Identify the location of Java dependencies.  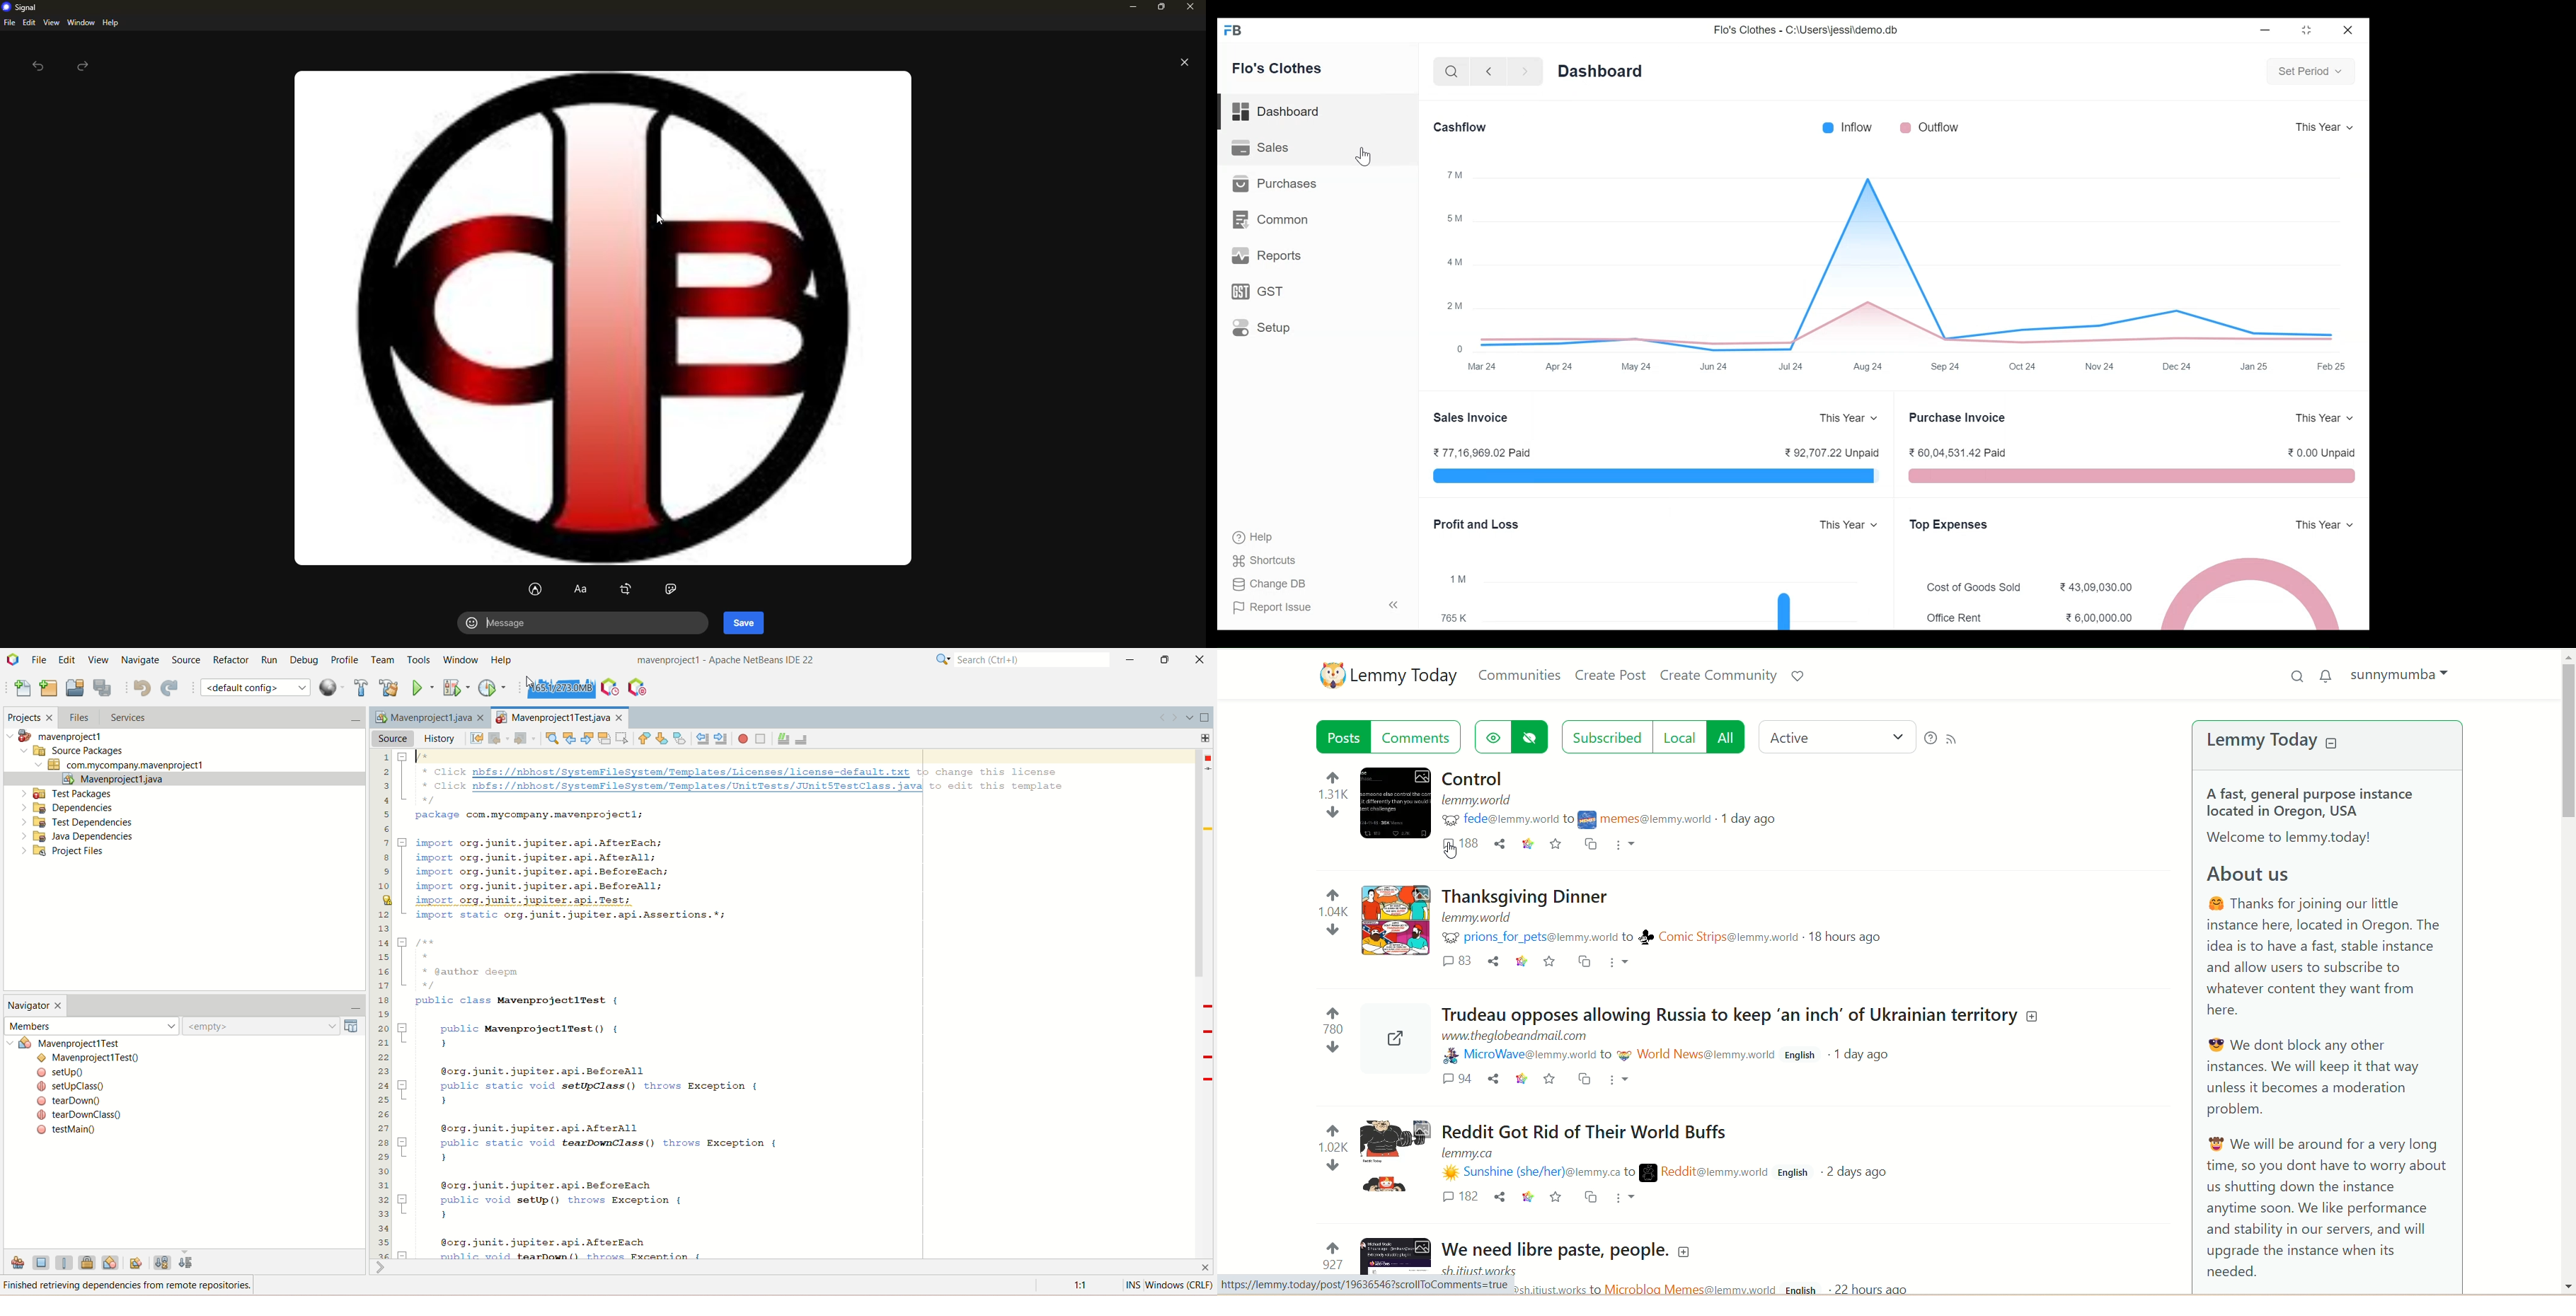
(82, 836).